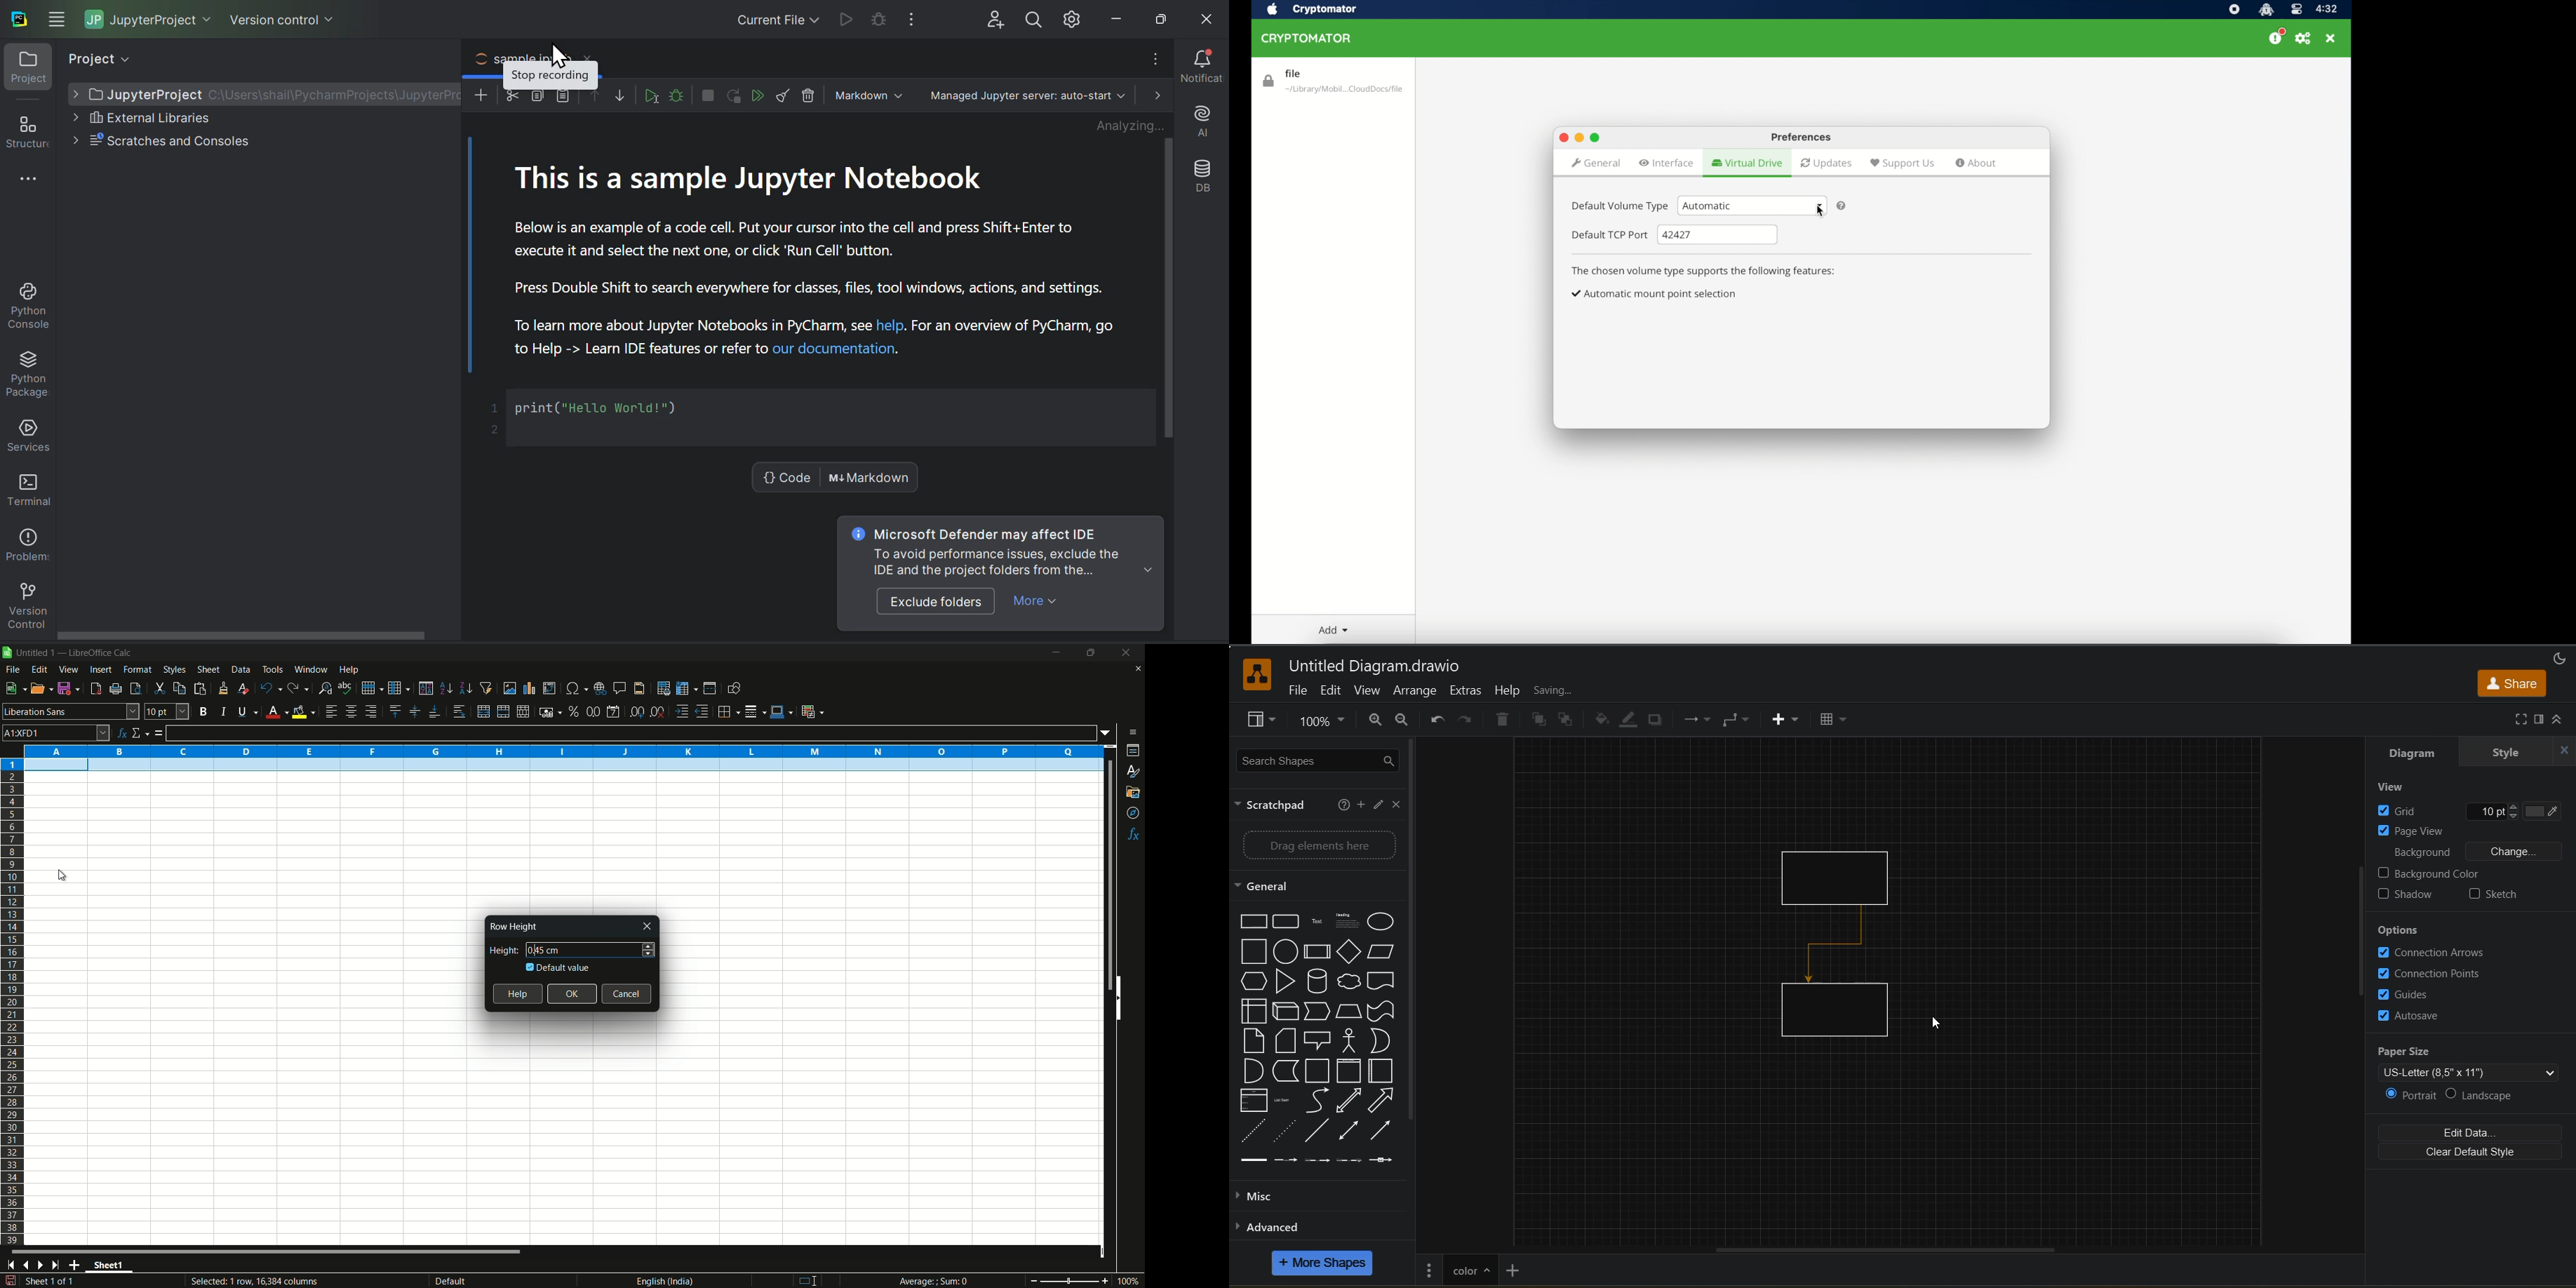 The image size is (2576, 1288). Describe the element at coordinates (2408, 1016) in the screenshot. I see `autosave` at that location.